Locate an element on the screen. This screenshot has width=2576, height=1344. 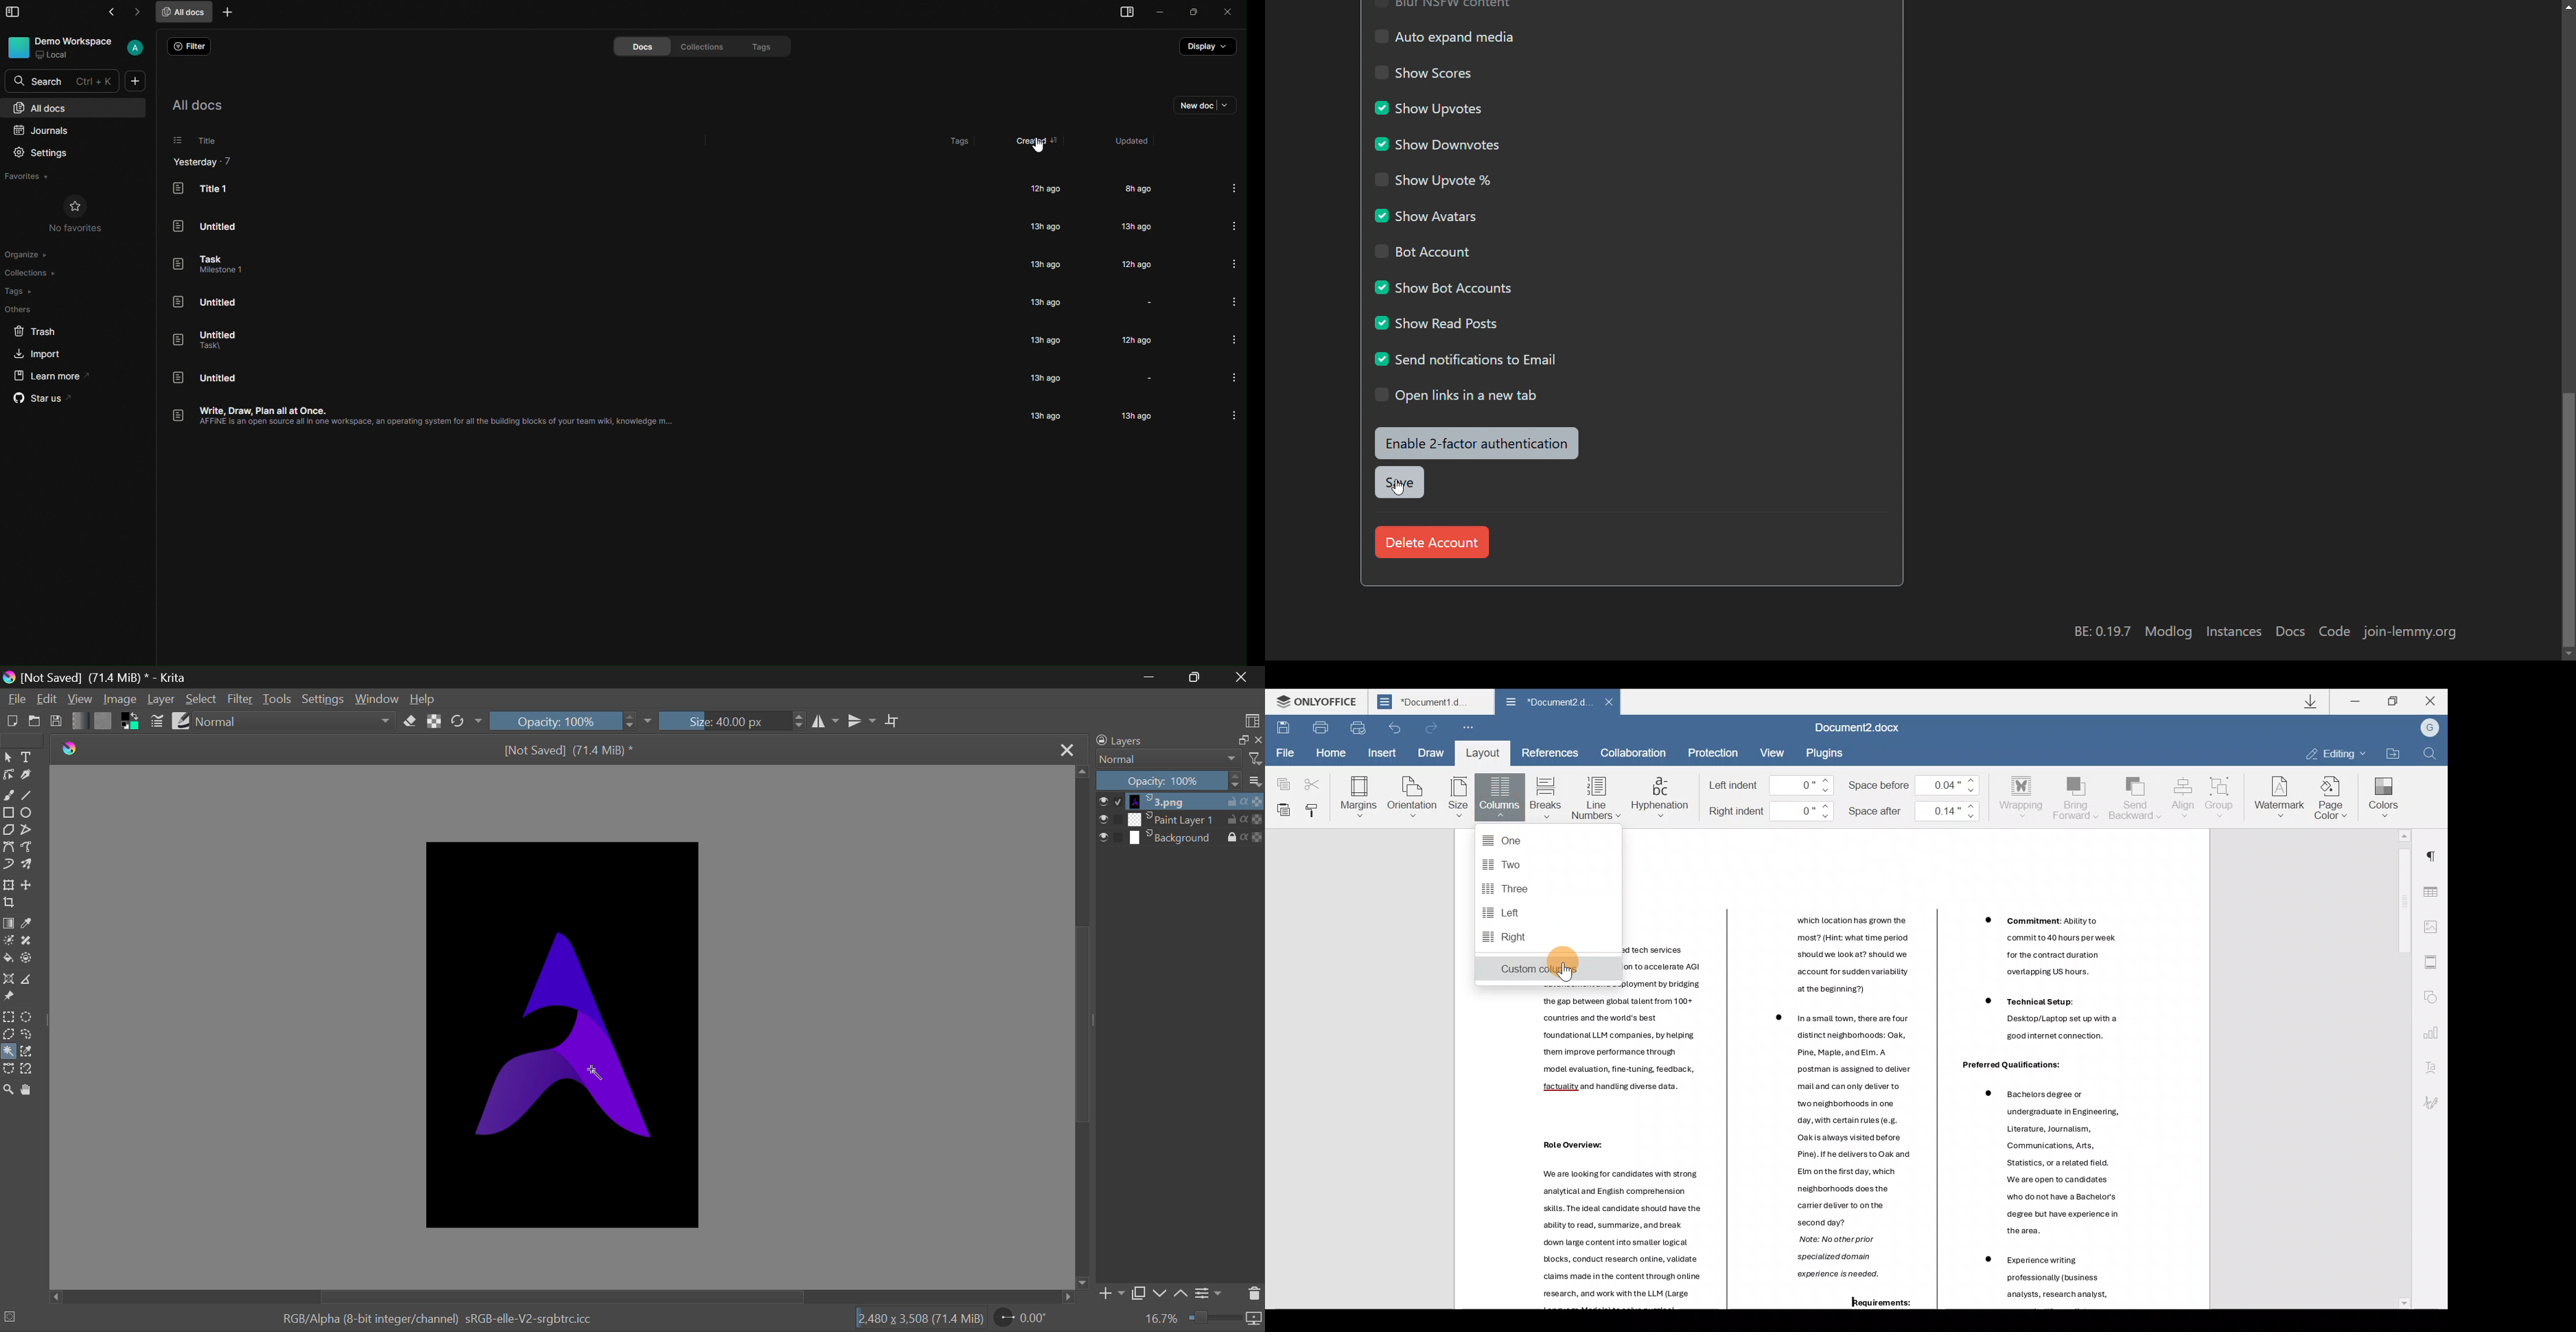
Untitled is located at coordinates (204, 377).